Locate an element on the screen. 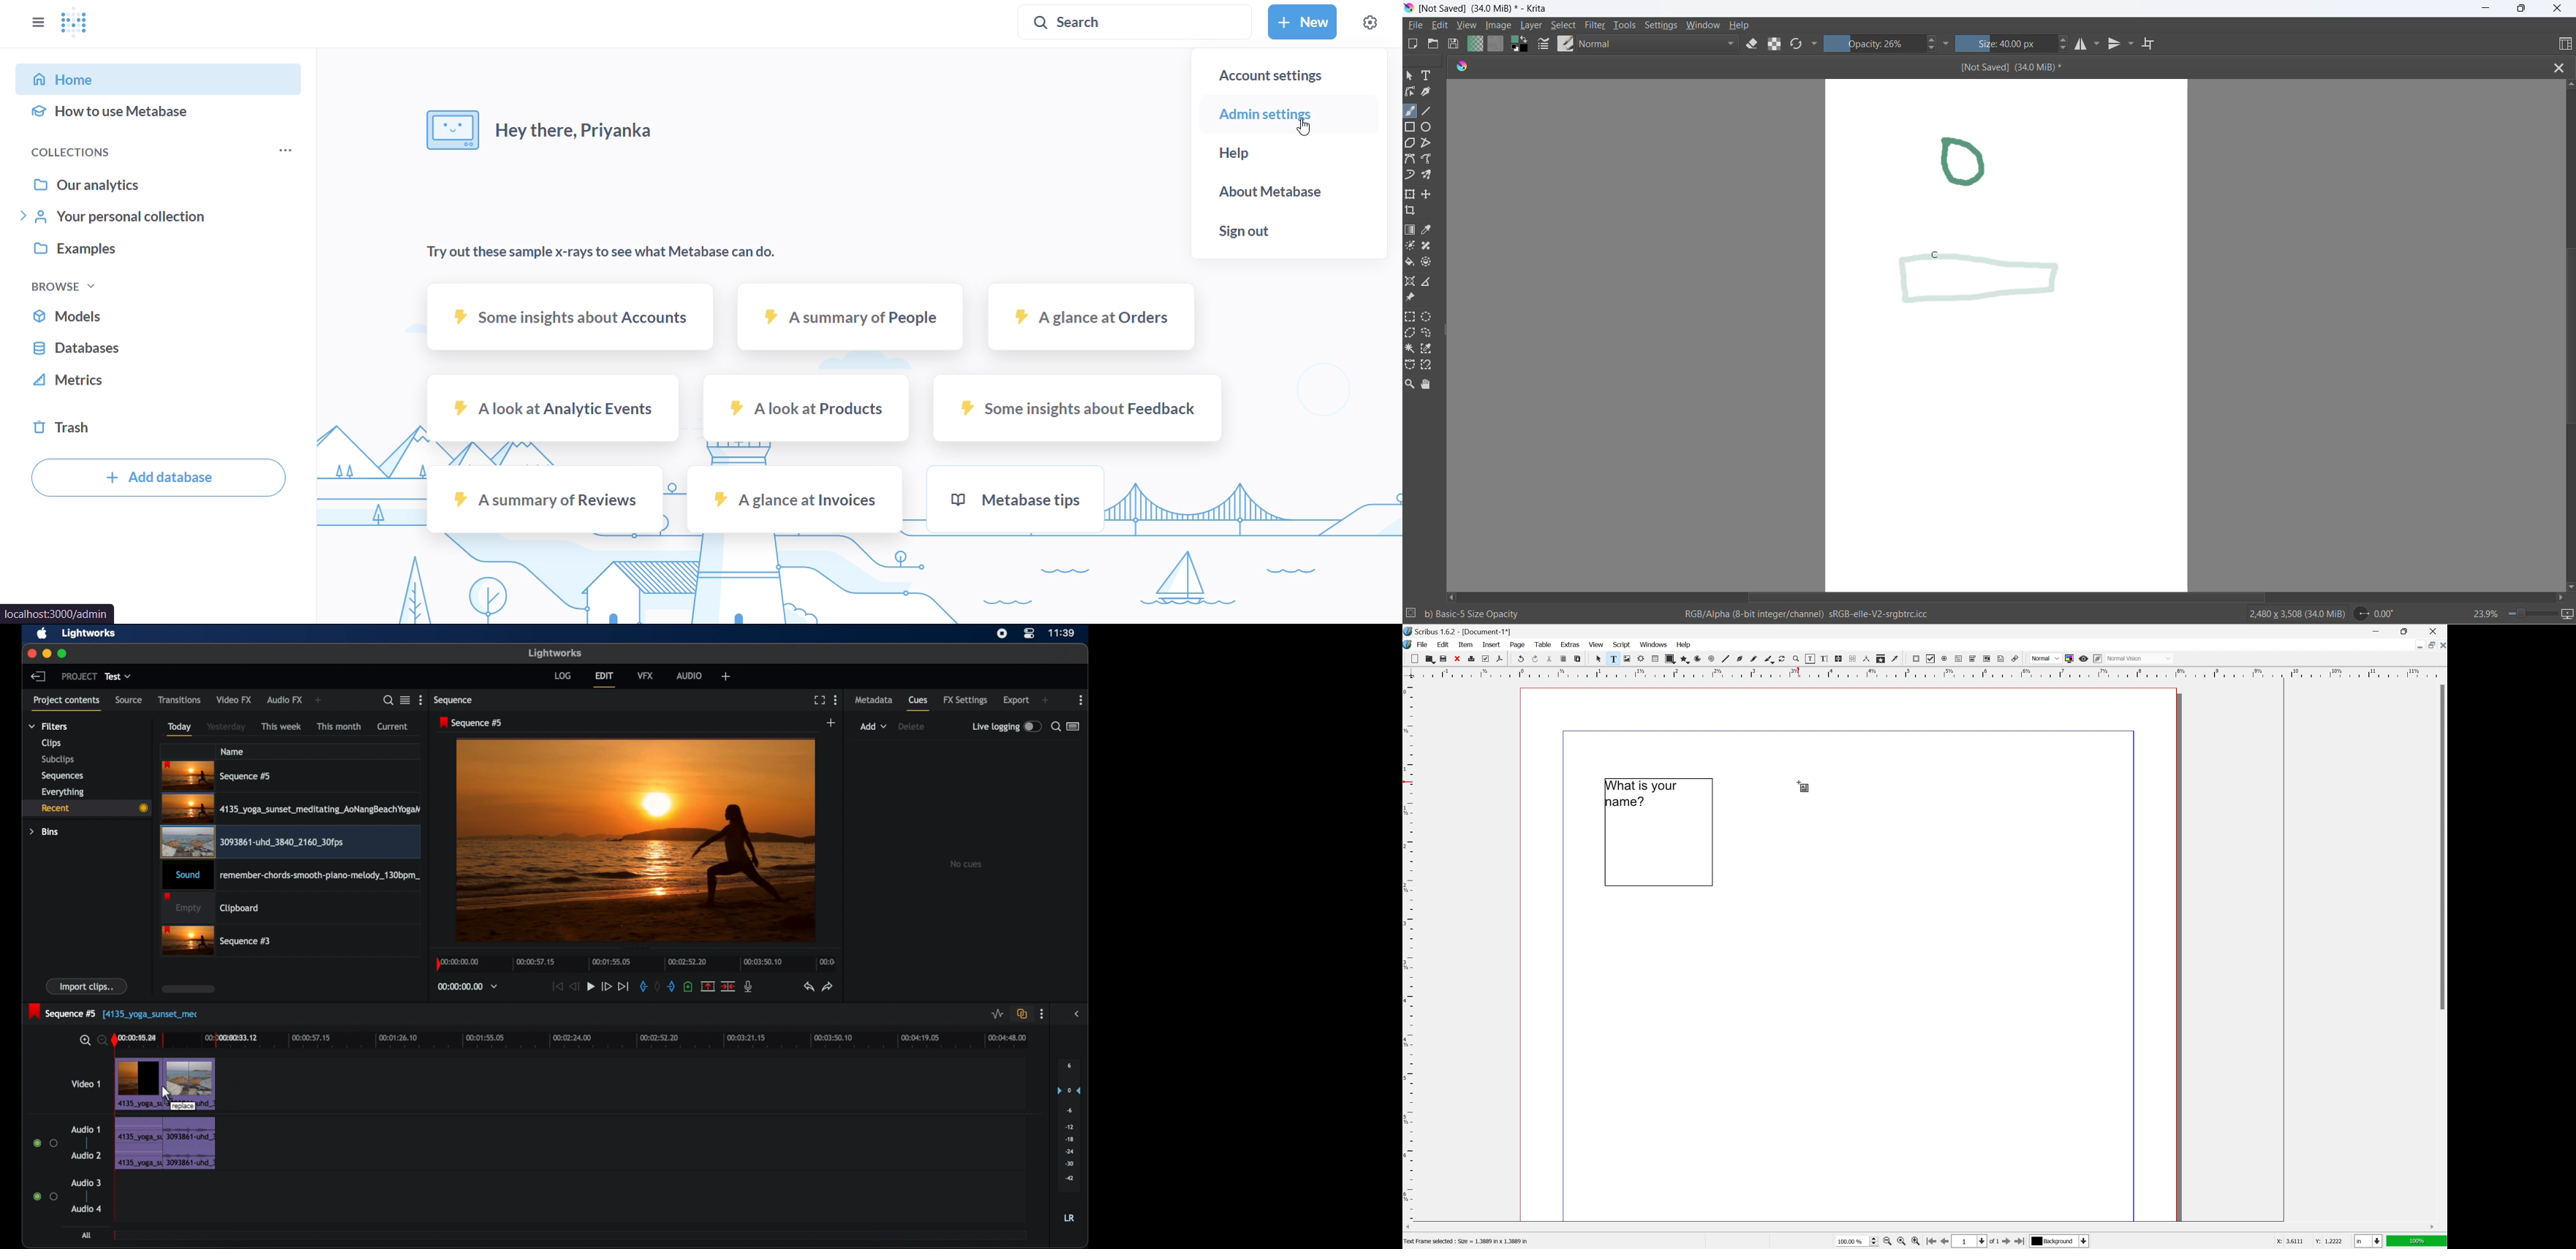 The image size is (2576, 1260). measurements is located at coordinates (1866, 659).